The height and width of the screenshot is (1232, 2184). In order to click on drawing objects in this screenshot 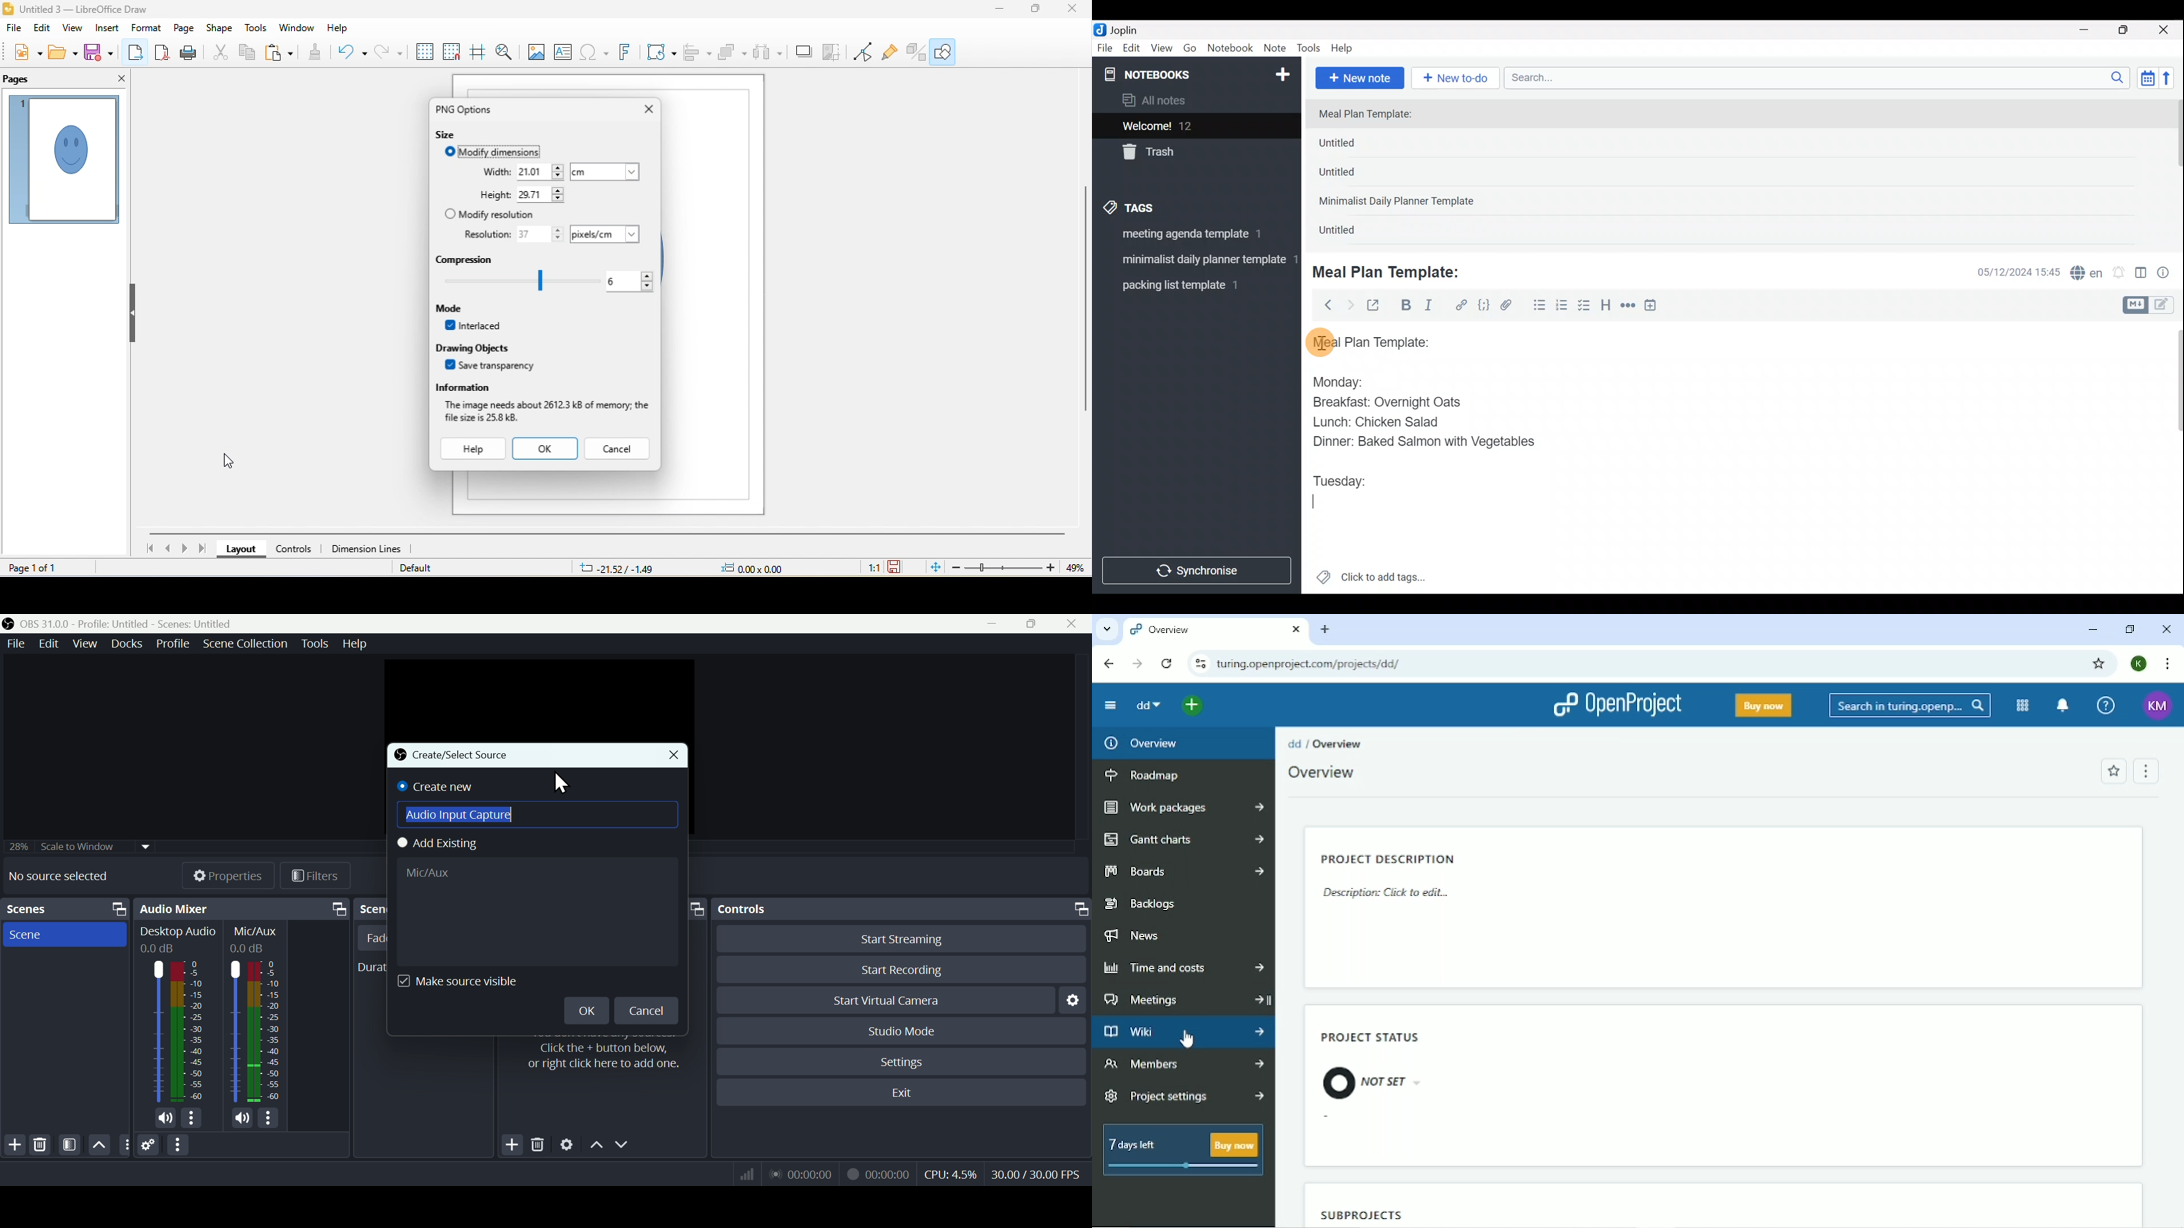, I will do `click(475, 348)`.